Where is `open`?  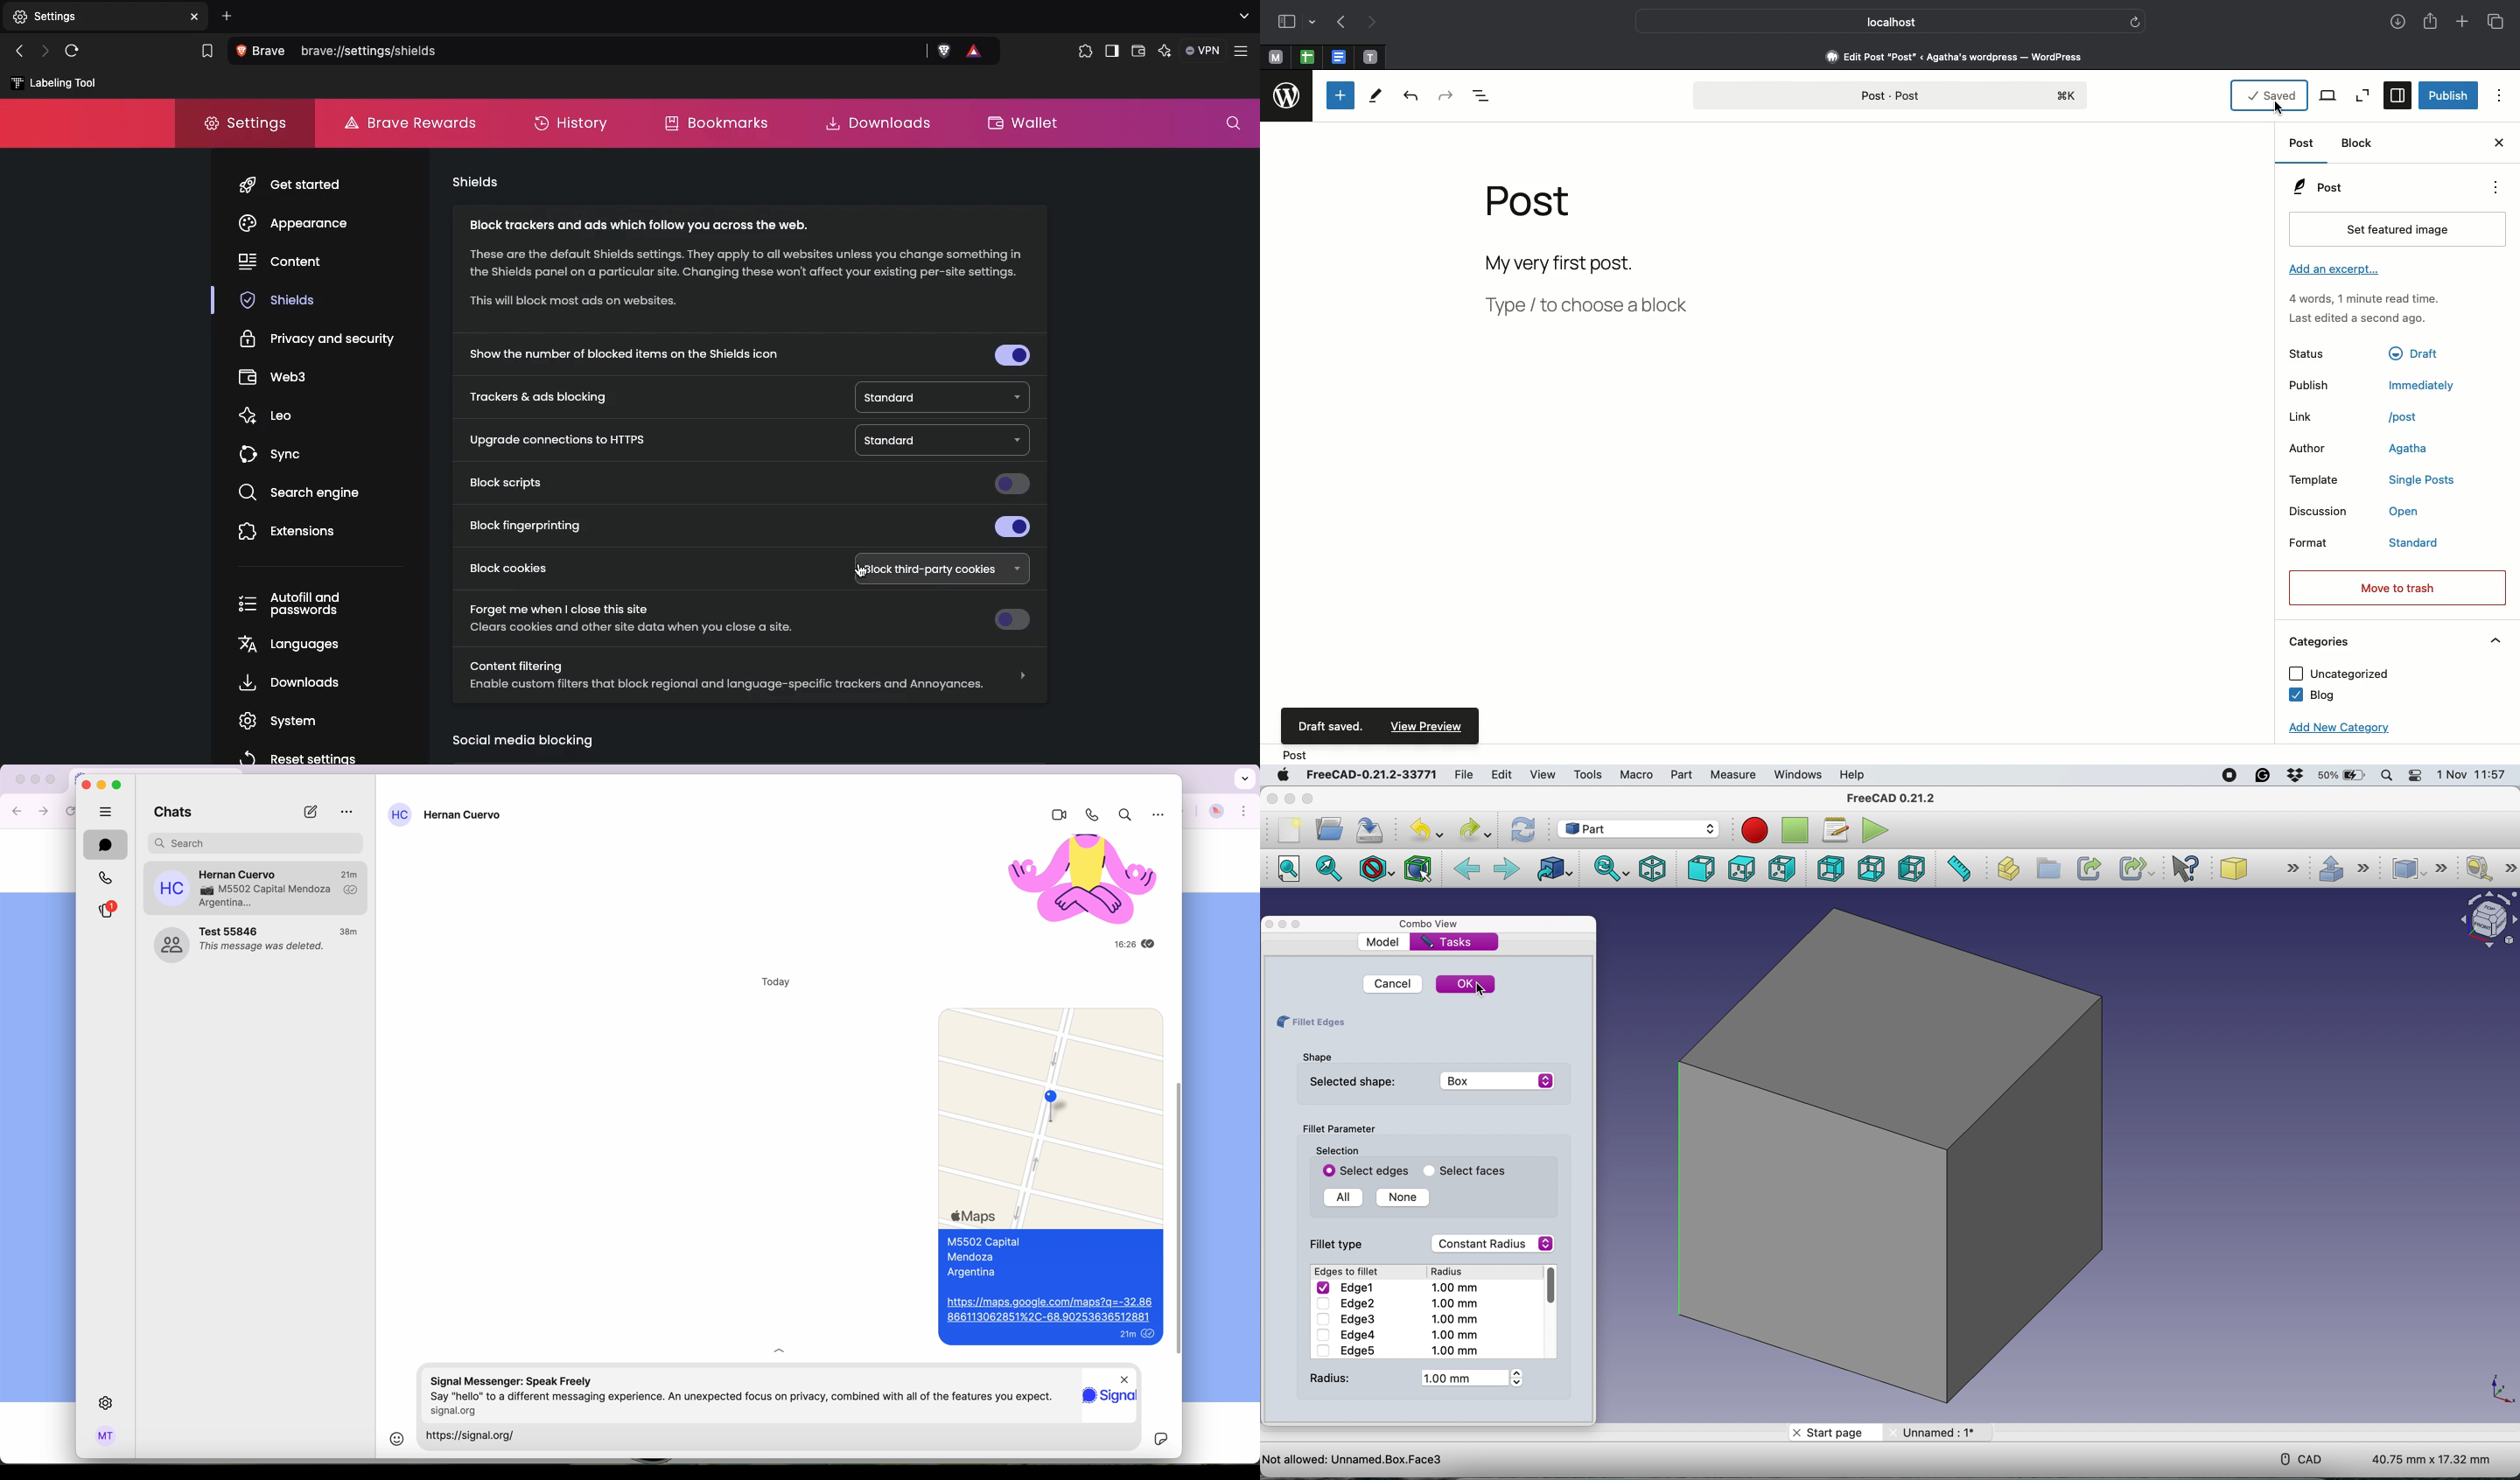
open is located at coordinates (1327, 829).